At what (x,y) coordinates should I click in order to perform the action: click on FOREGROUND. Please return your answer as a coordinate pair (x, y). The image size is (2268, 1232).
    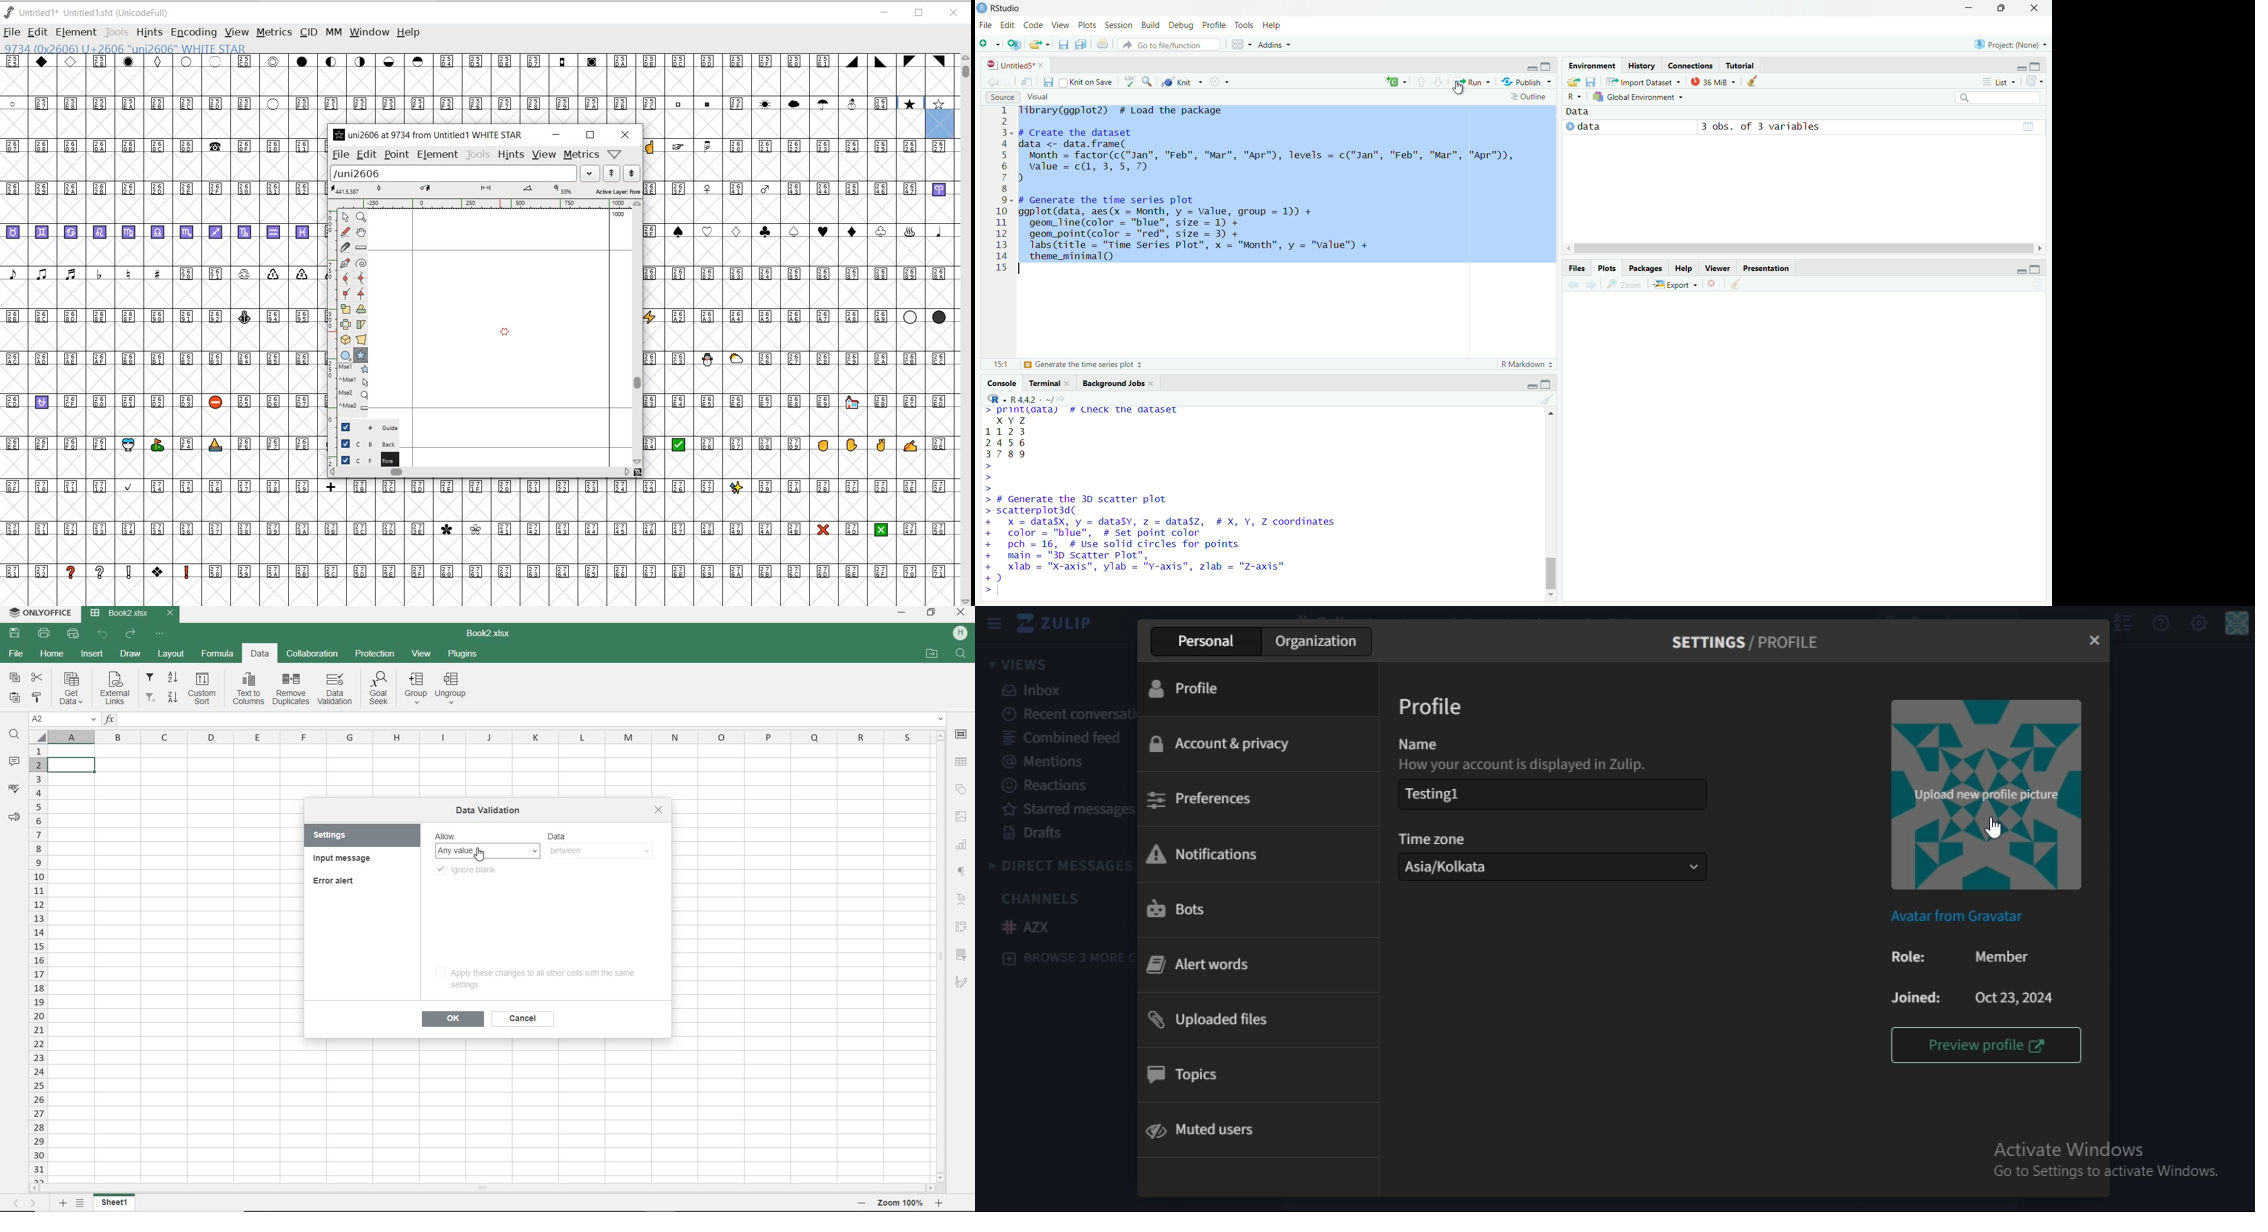
    Looking at the image, I should click on (363, 460).